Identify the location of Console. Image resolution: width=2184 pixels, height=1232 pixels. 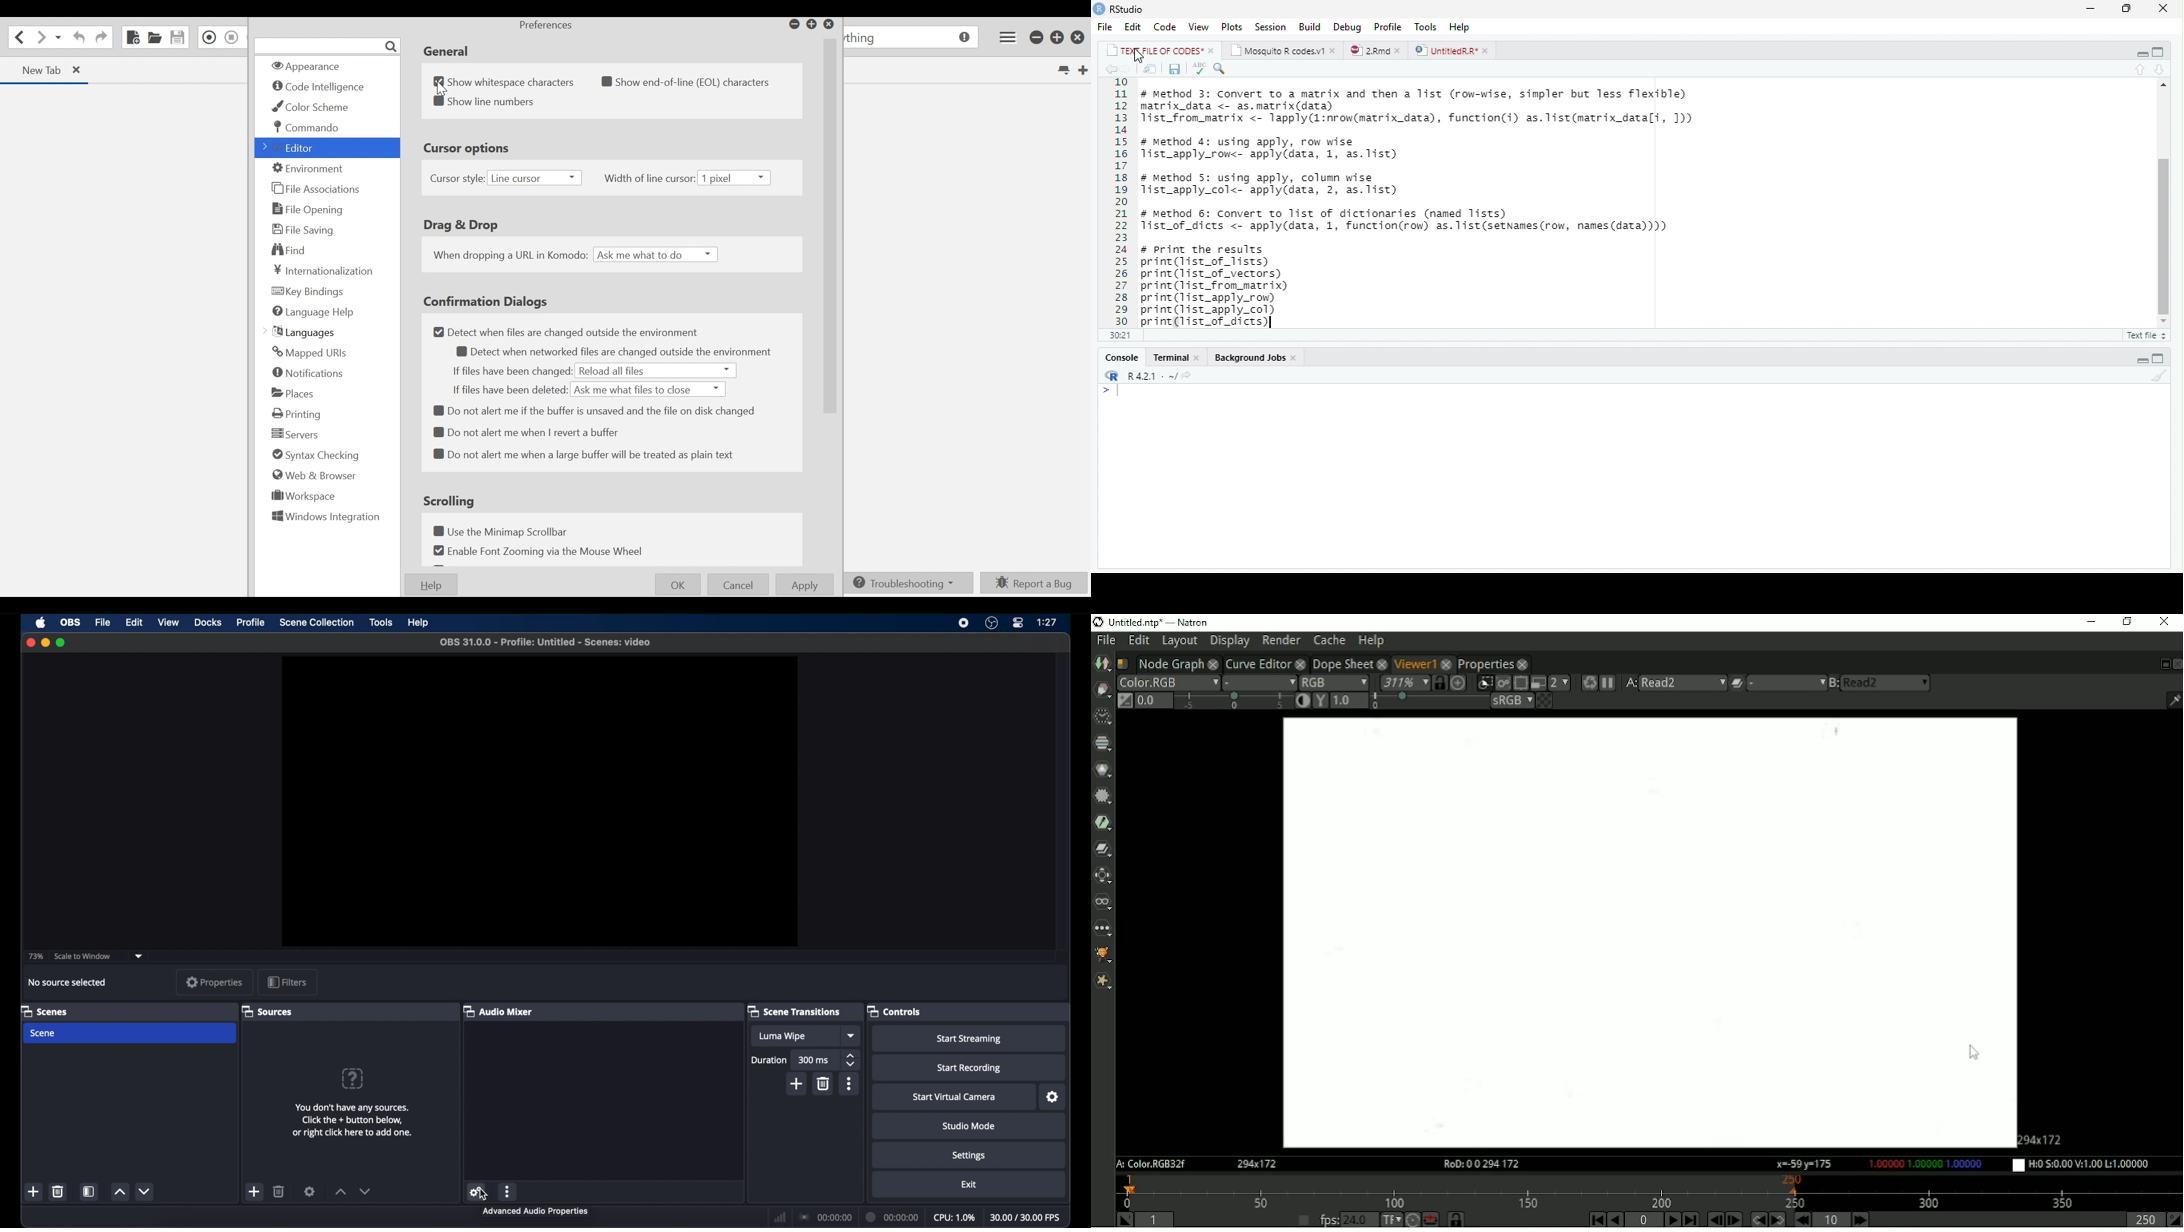
(1633, 476).